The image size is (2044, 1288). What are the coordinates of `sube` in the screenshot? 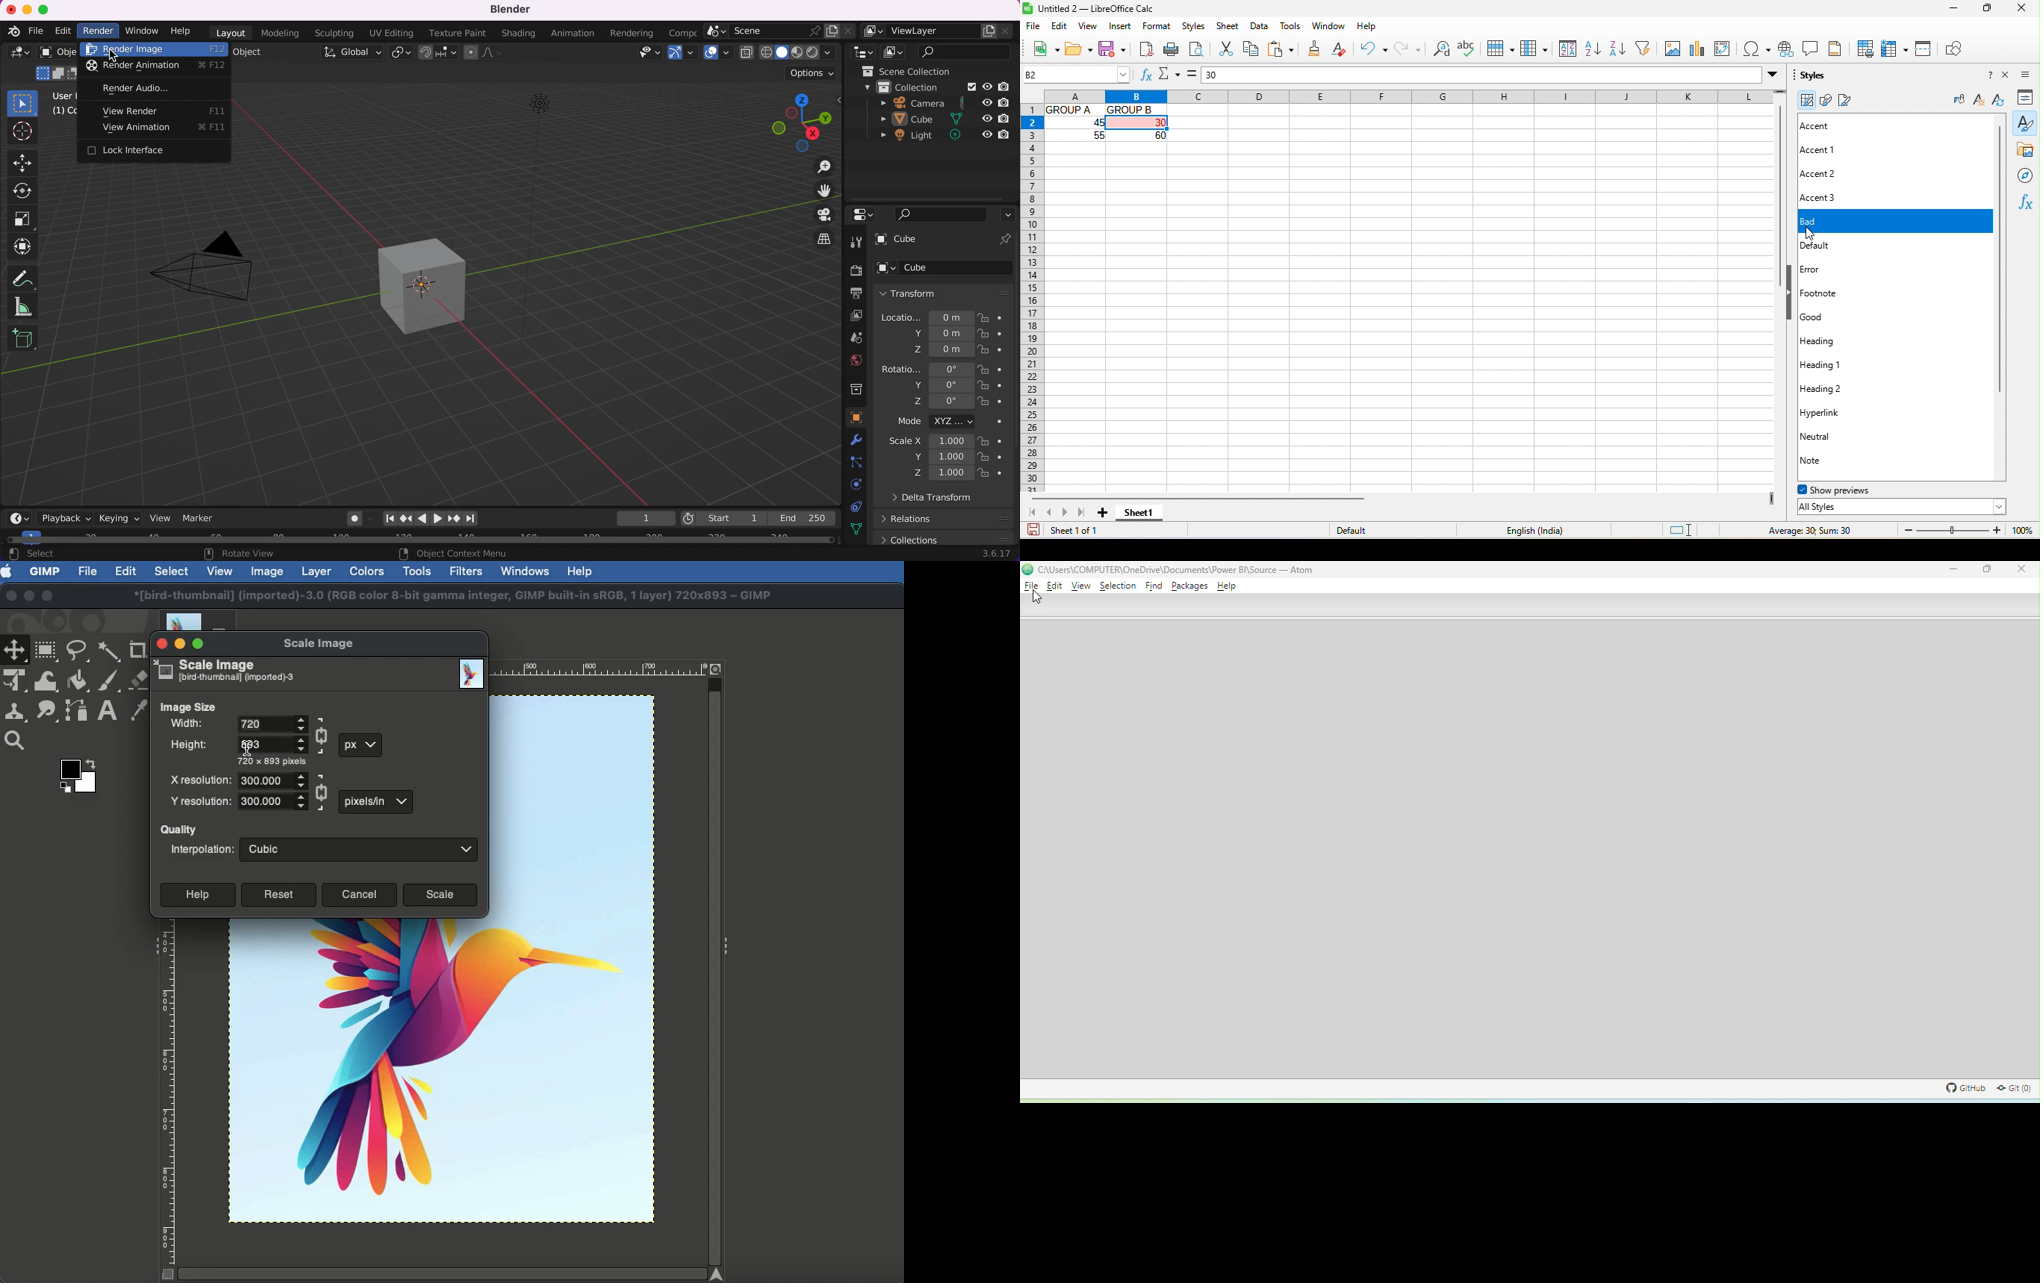 It's located at (912, 120).